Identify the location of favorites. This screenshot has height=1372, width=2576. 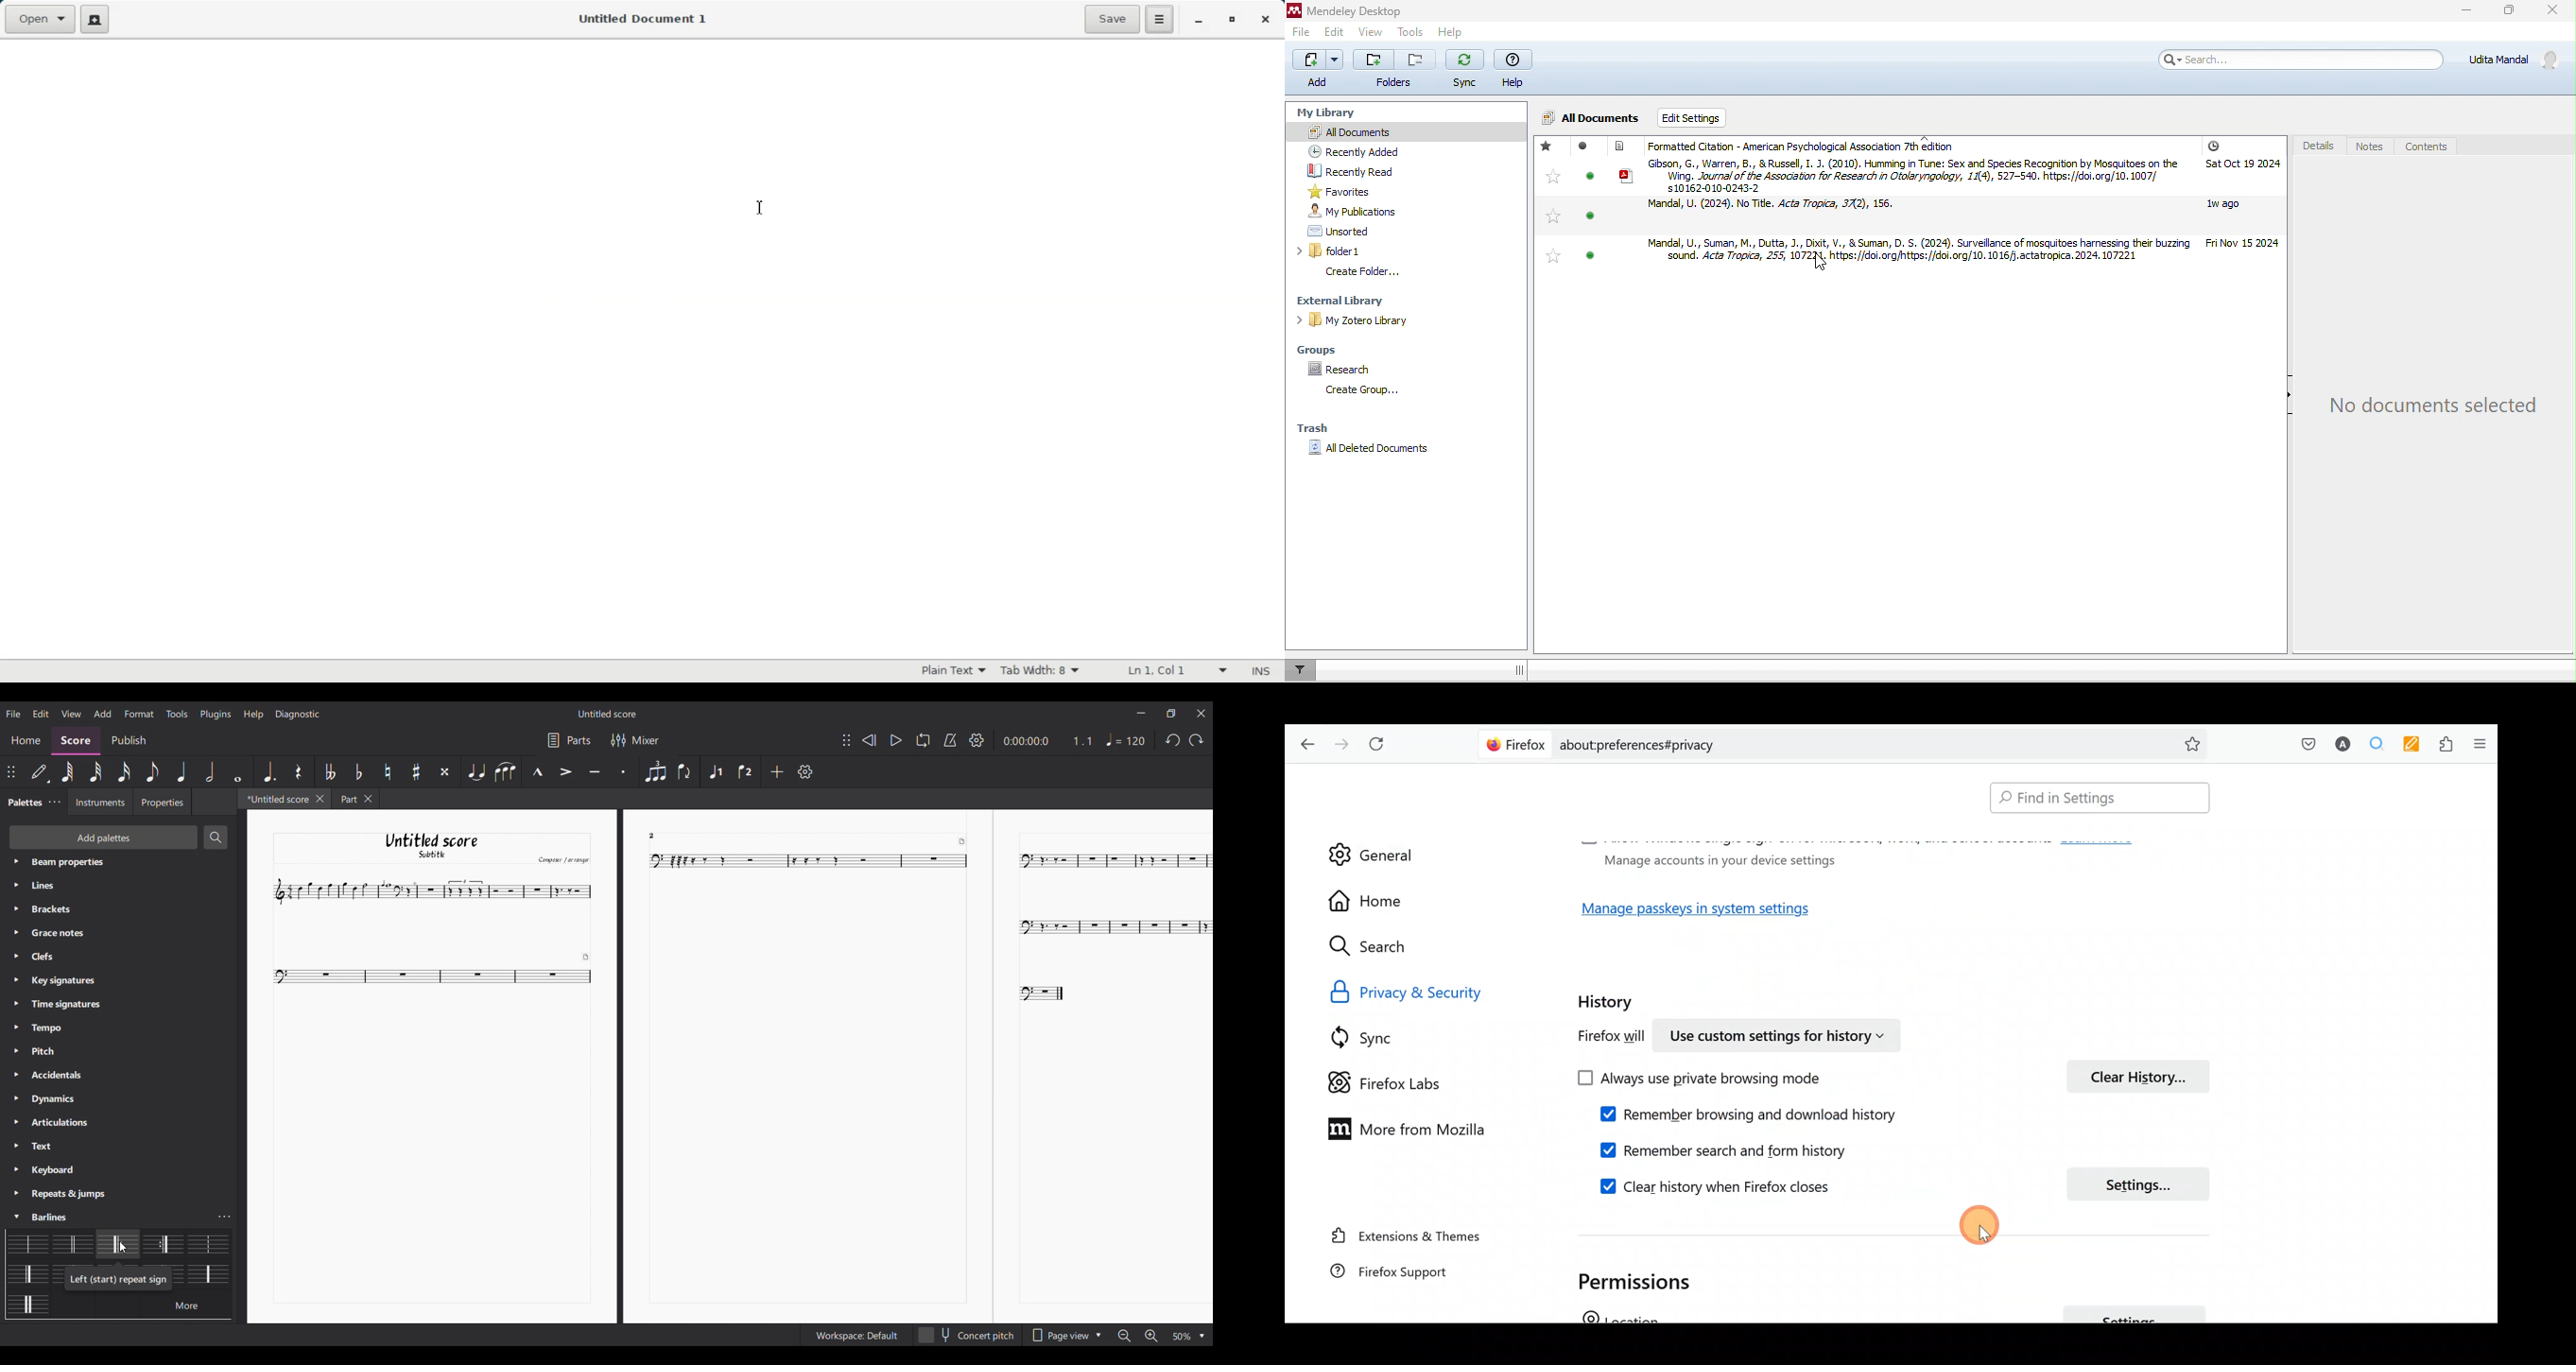
(1340, 191).